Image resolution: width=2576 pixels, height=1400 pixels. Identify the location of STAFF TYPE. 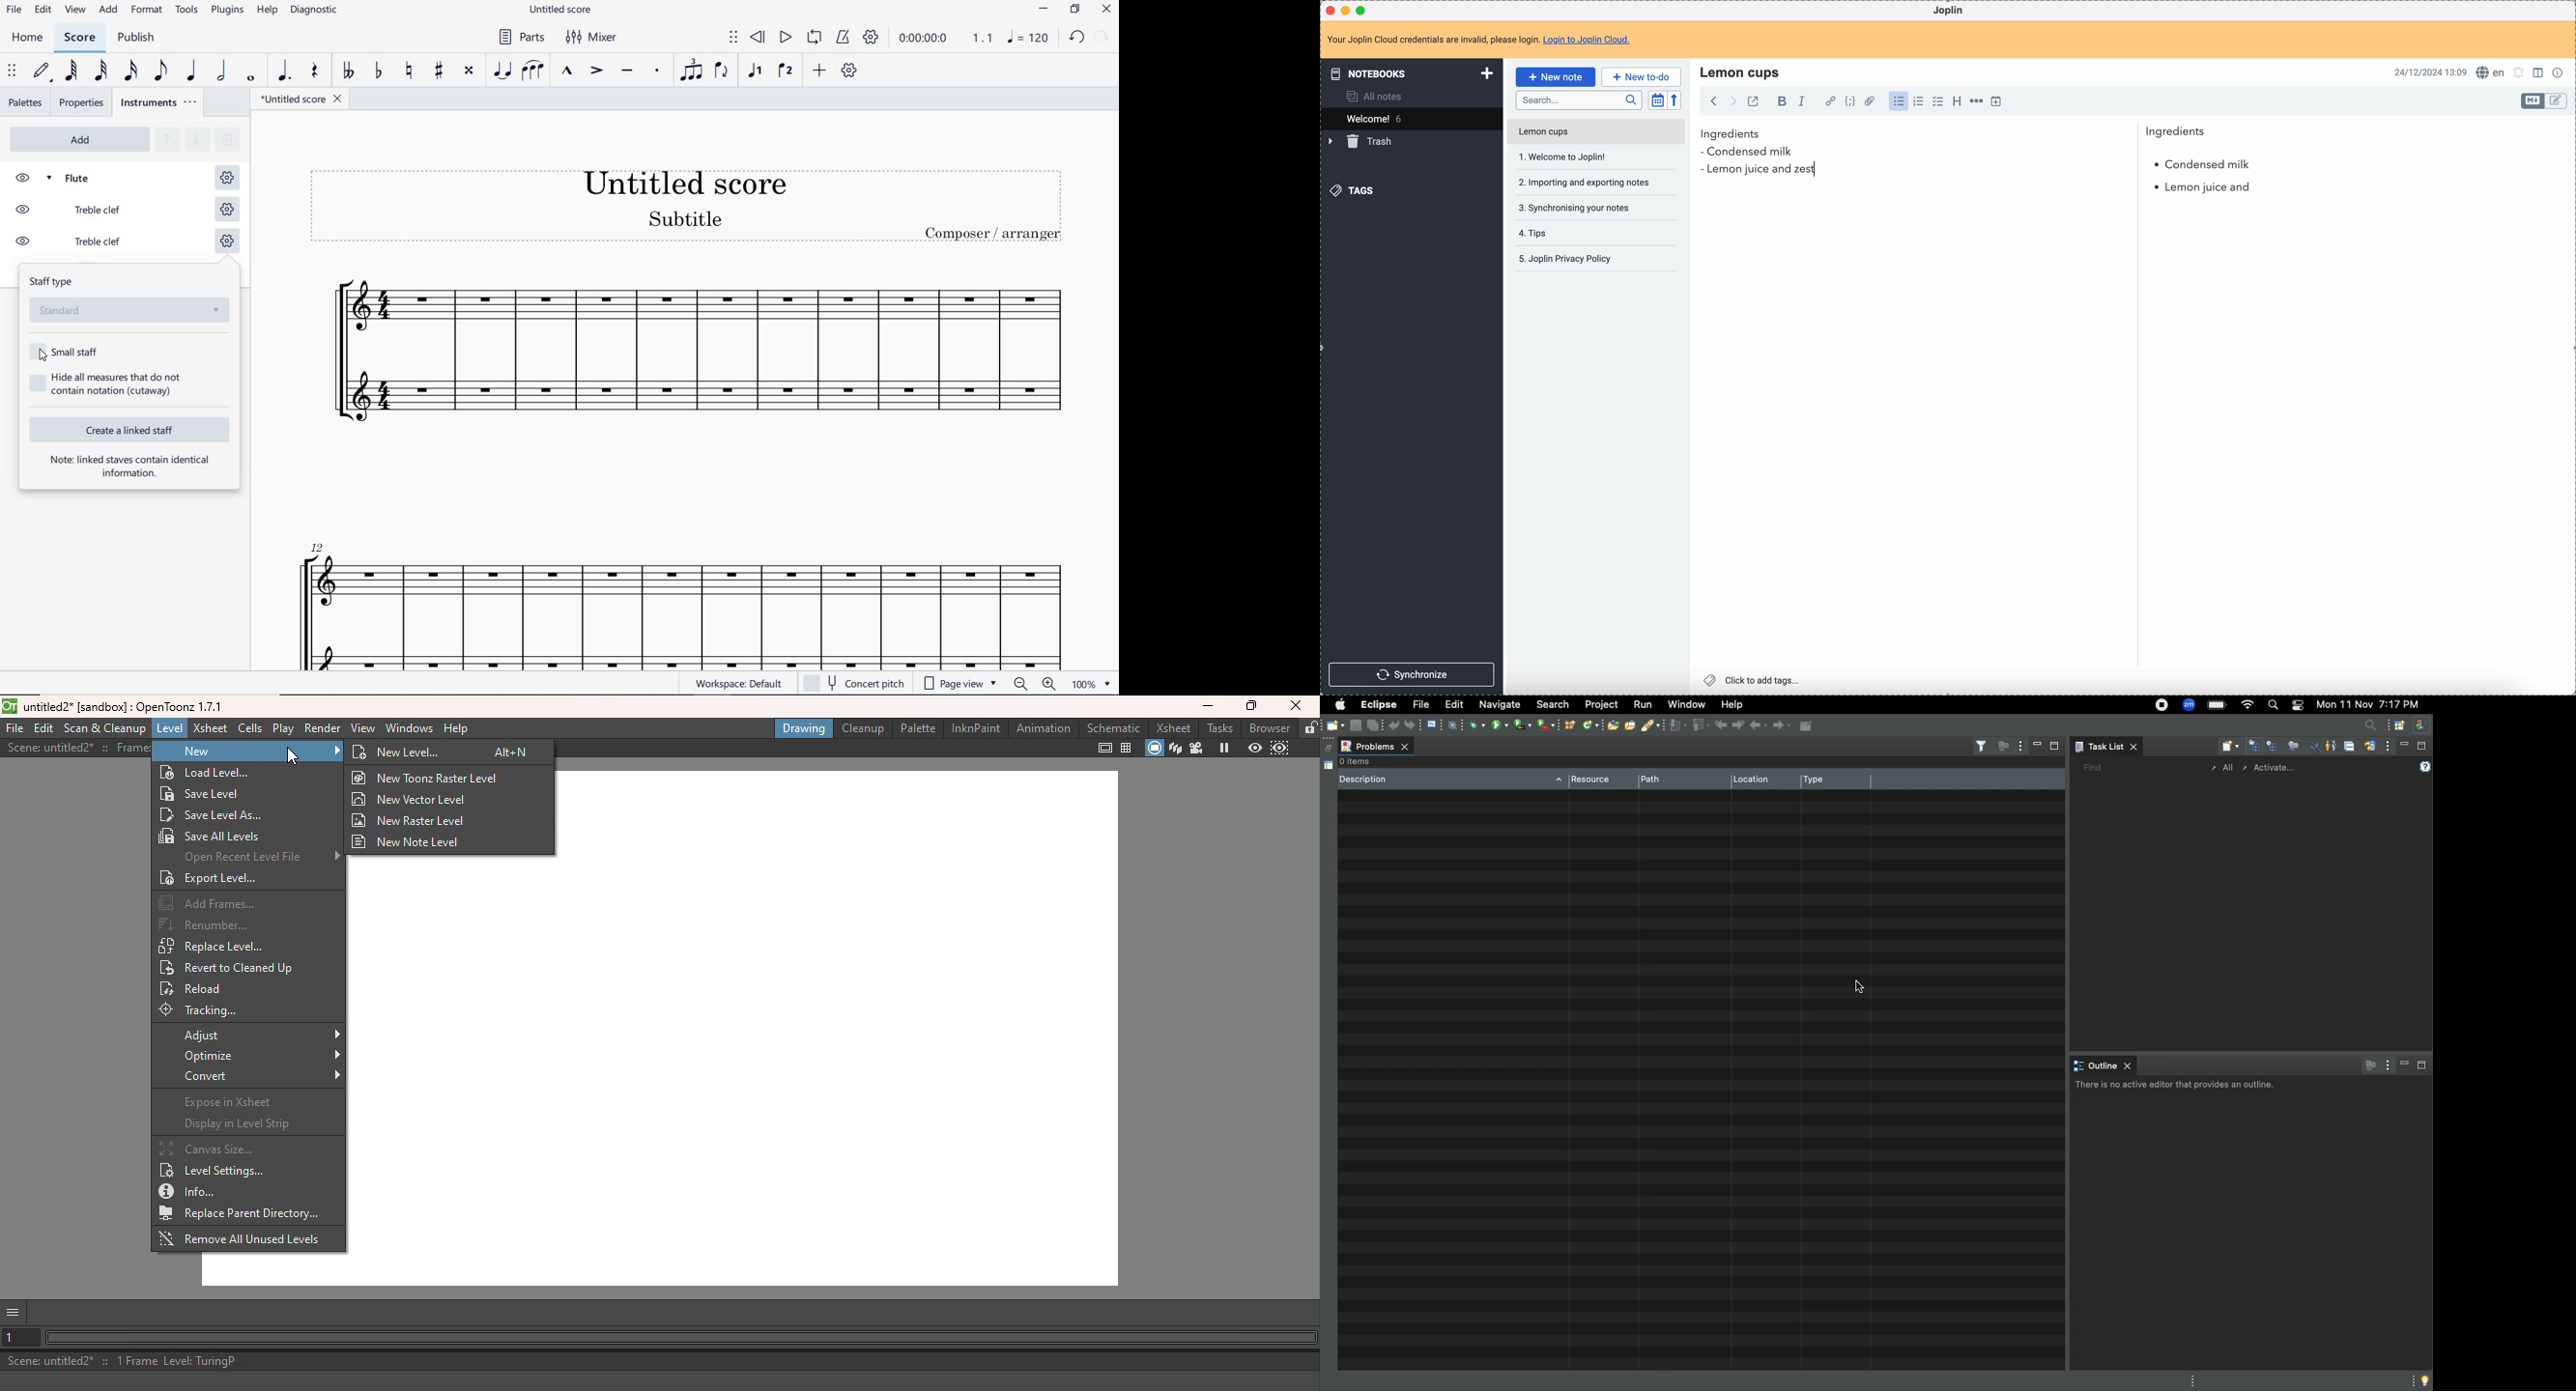
(131, 300).